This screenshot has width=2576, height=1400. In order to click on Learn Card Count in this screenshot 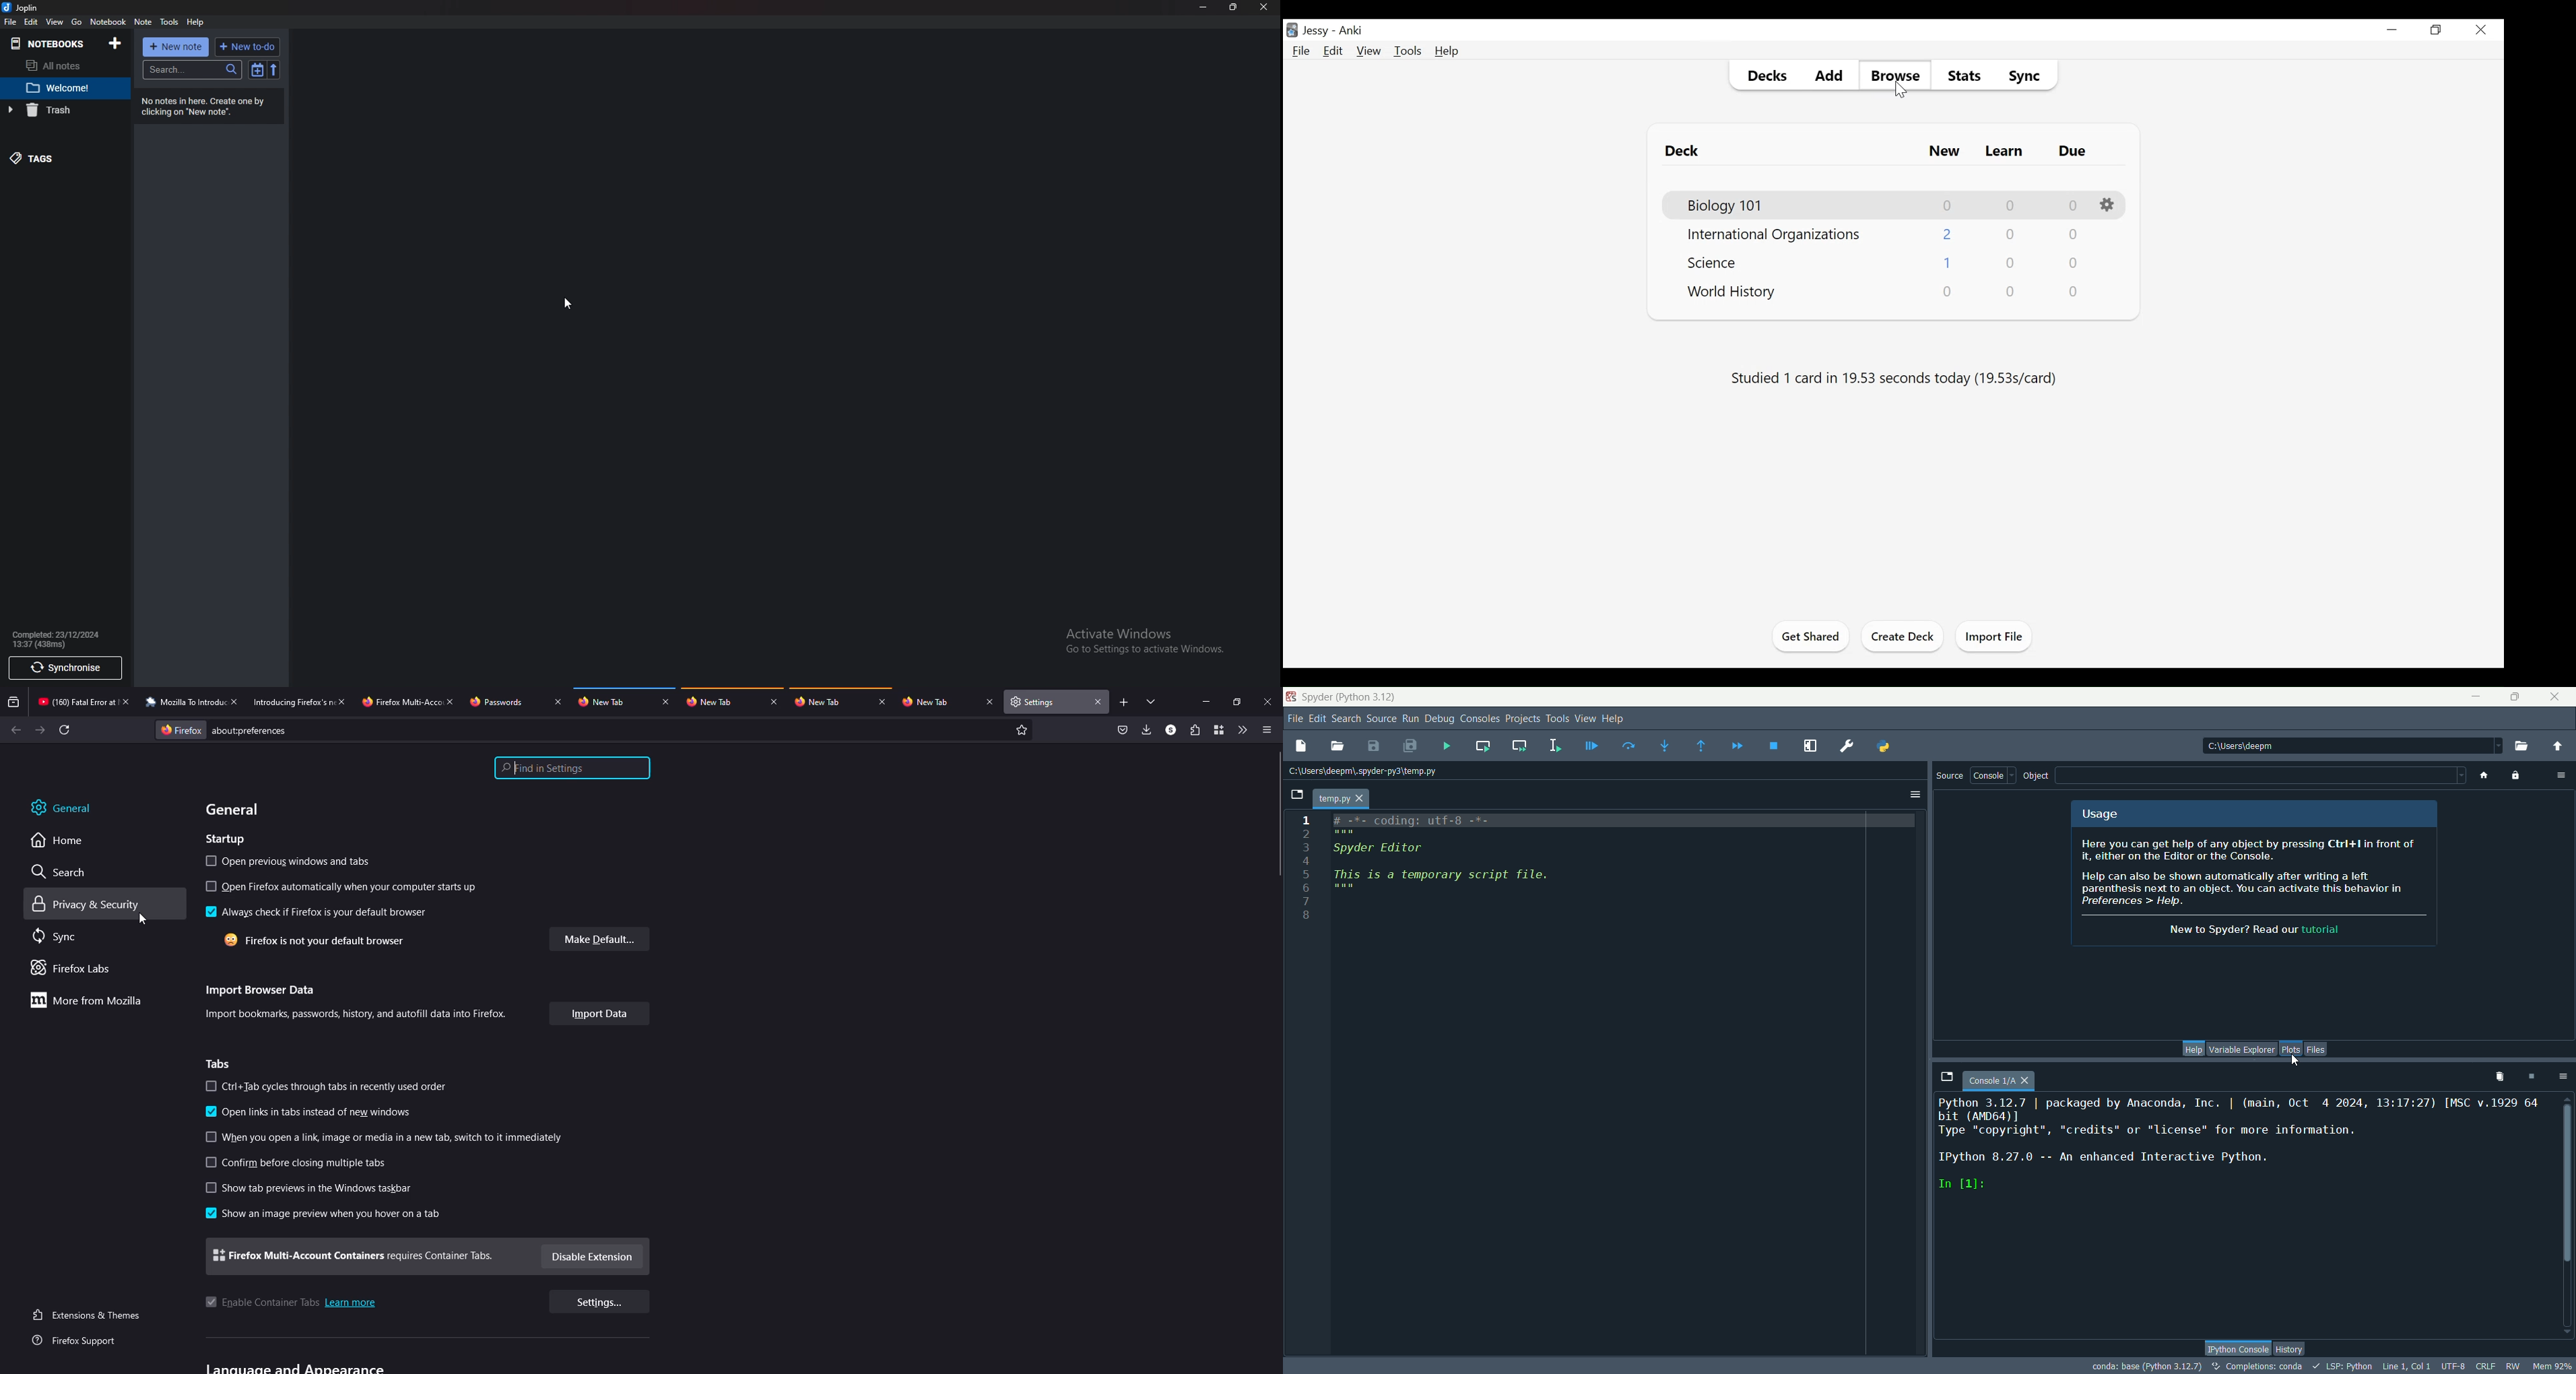, I will do `click(2009, 263)`.